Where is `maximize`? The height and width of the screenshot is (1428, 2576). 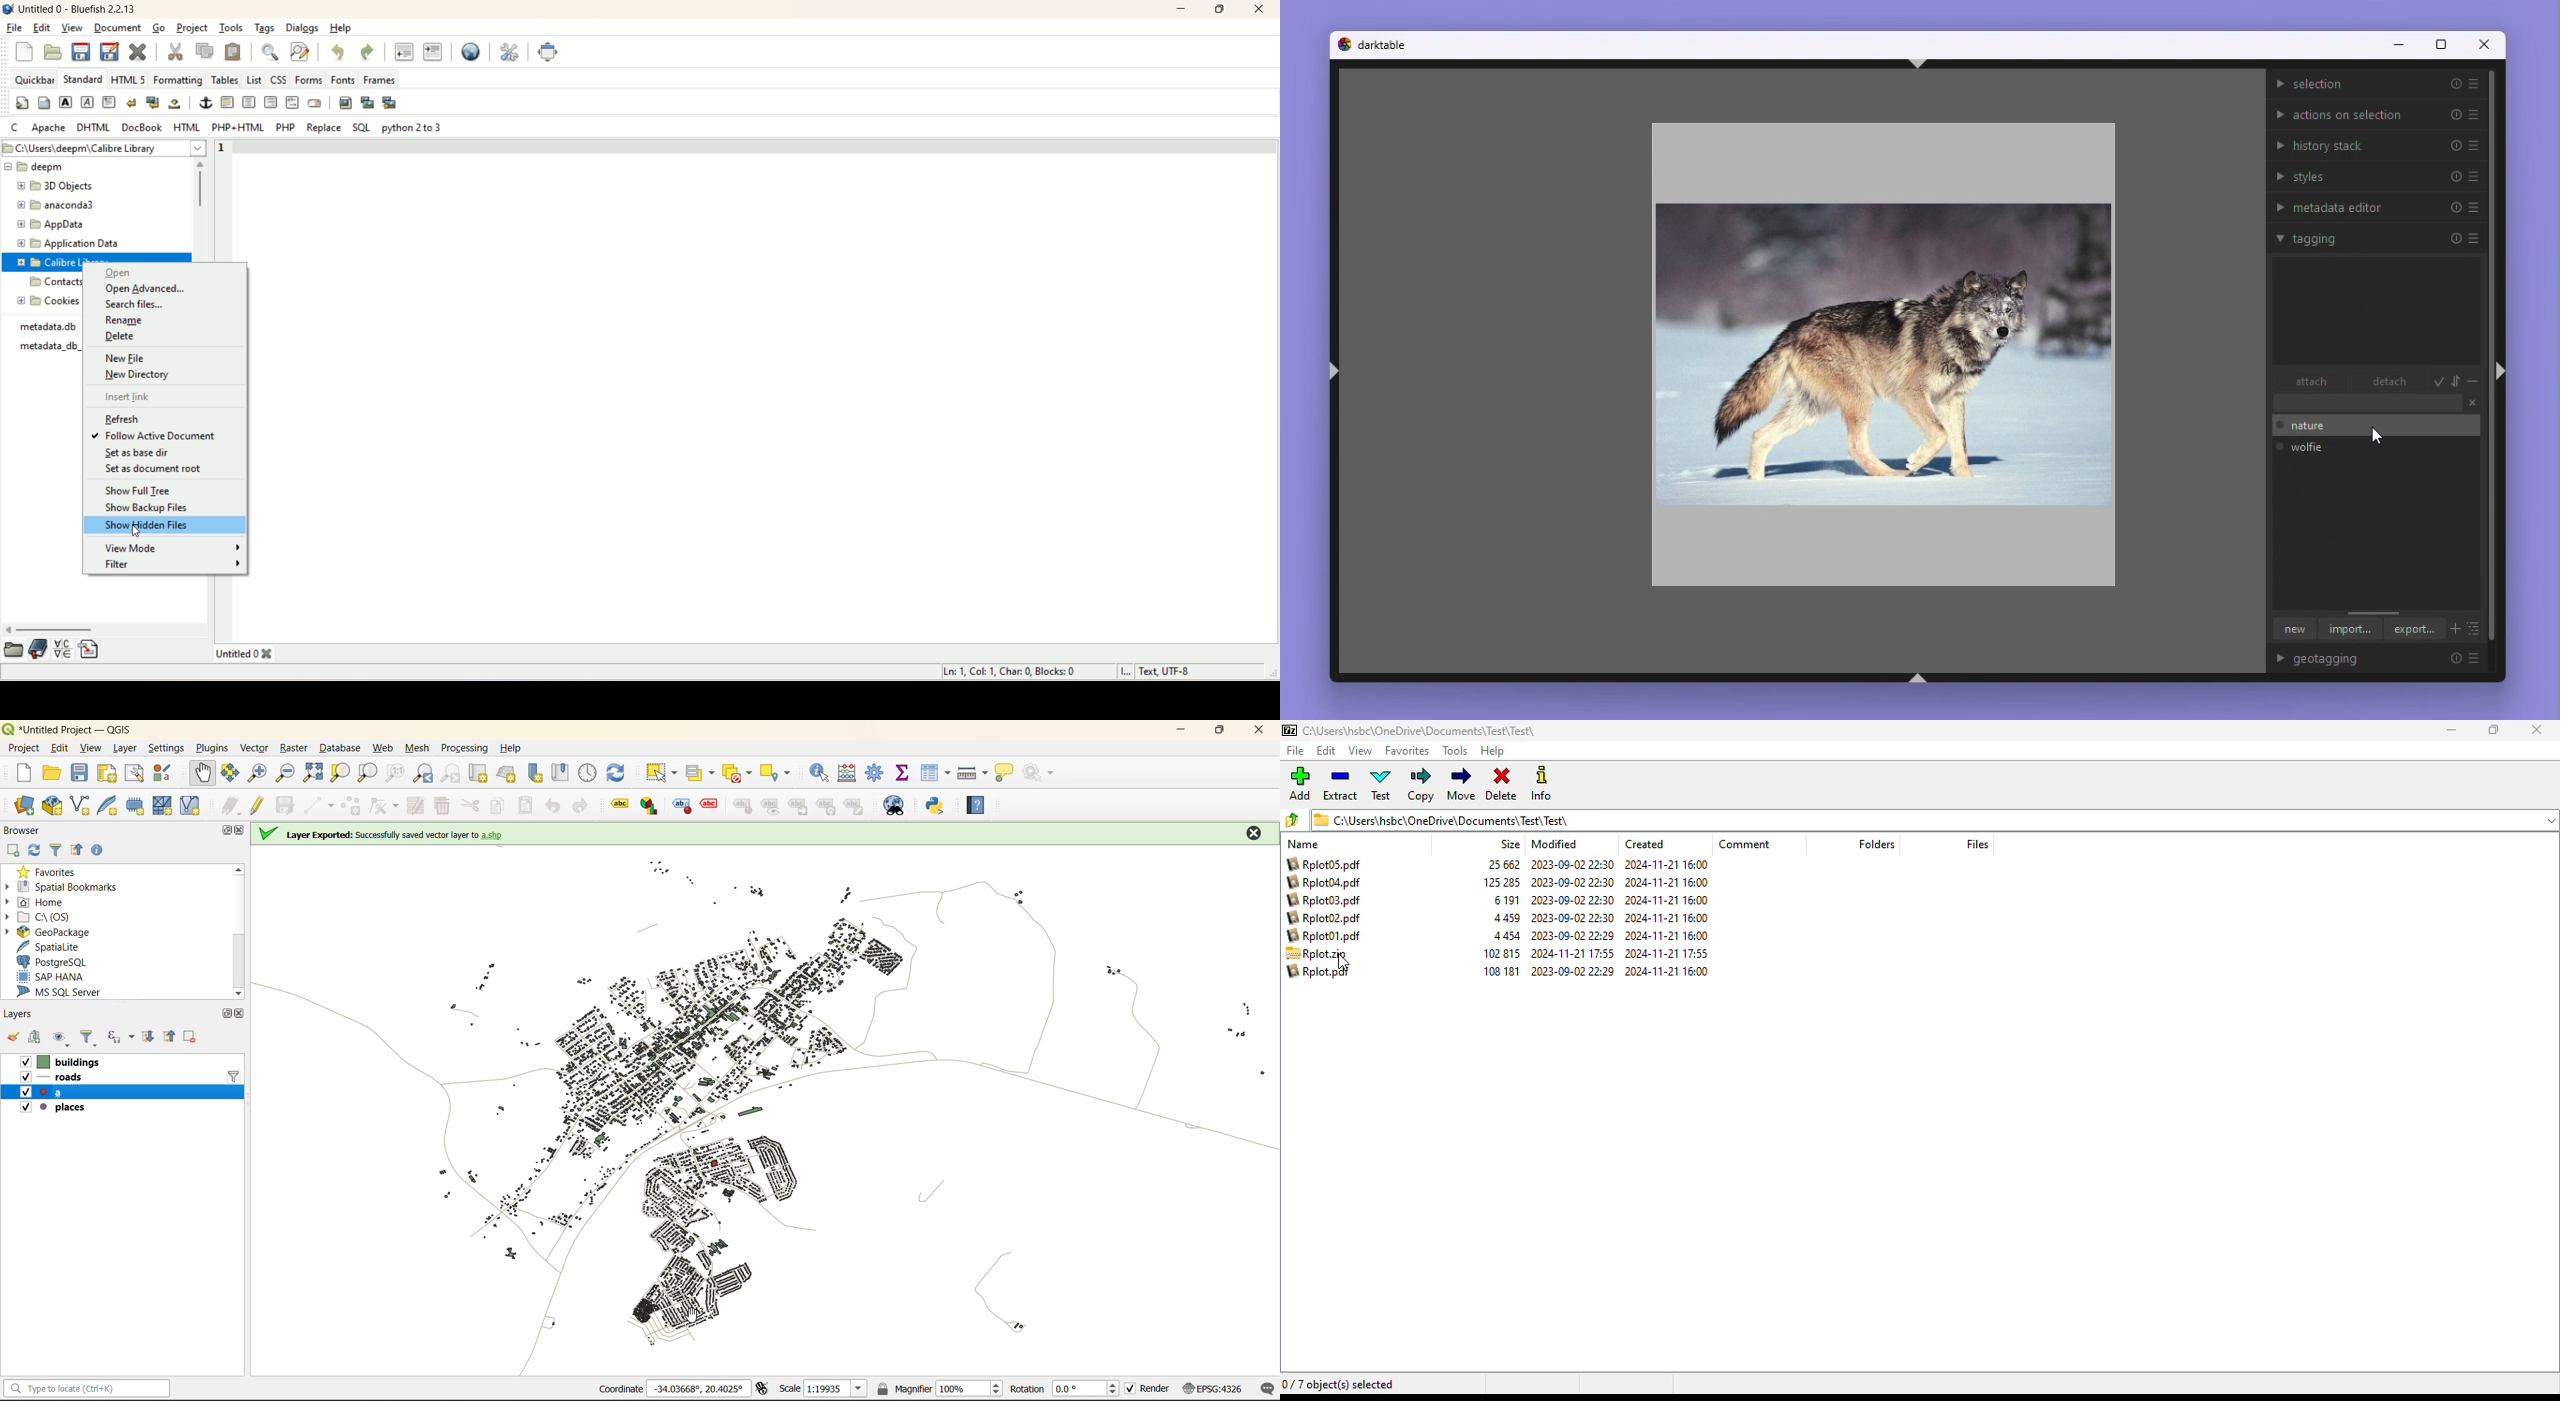
maximize is located at coordinates (225, 1013).